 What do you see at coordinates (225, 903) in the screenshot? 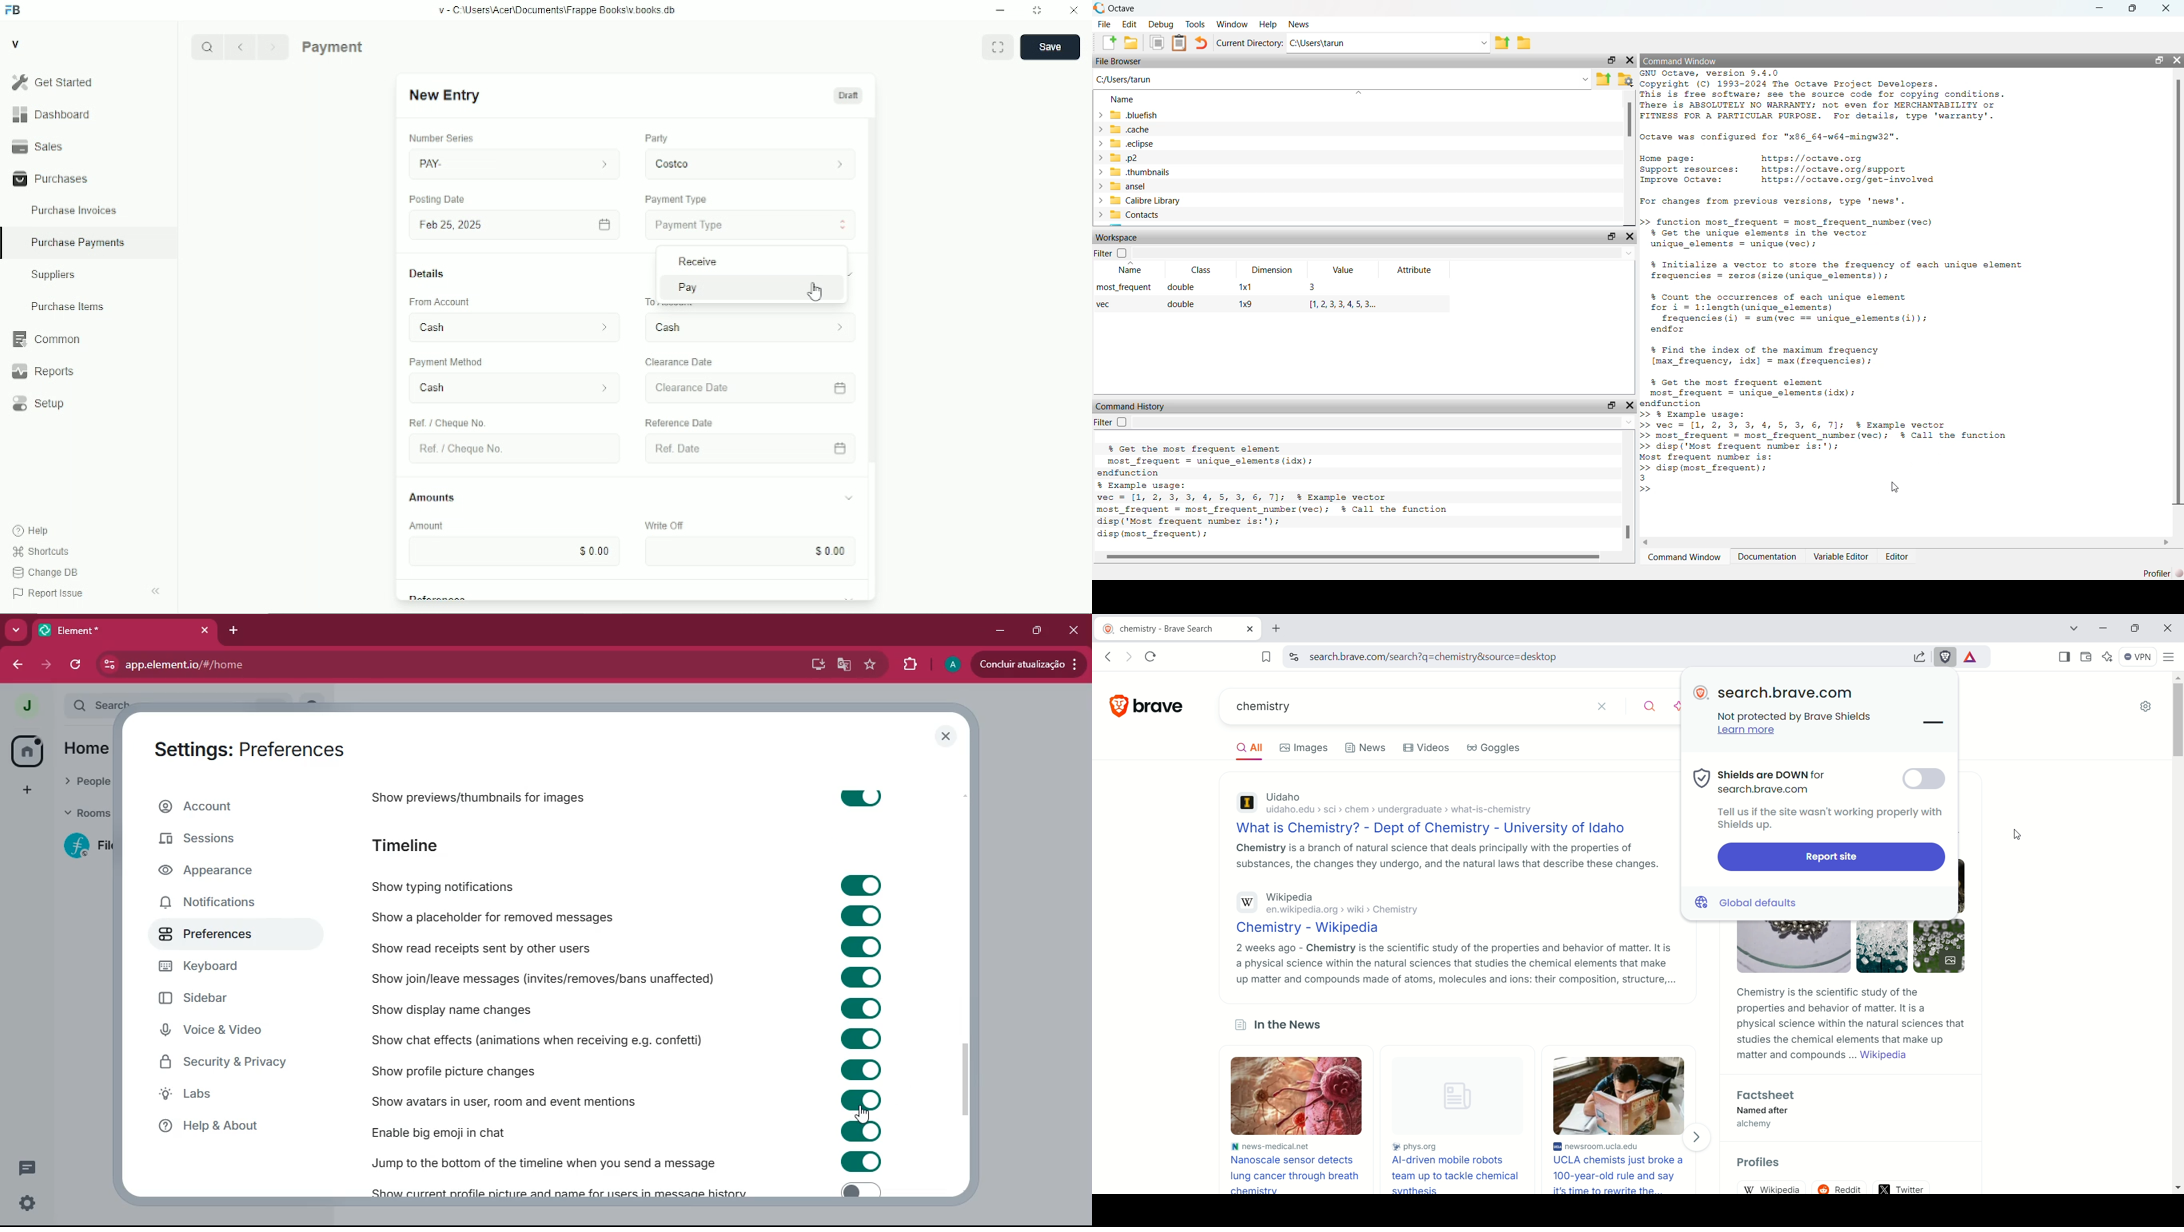
I see `notifications` at bounding box center [225, 903].